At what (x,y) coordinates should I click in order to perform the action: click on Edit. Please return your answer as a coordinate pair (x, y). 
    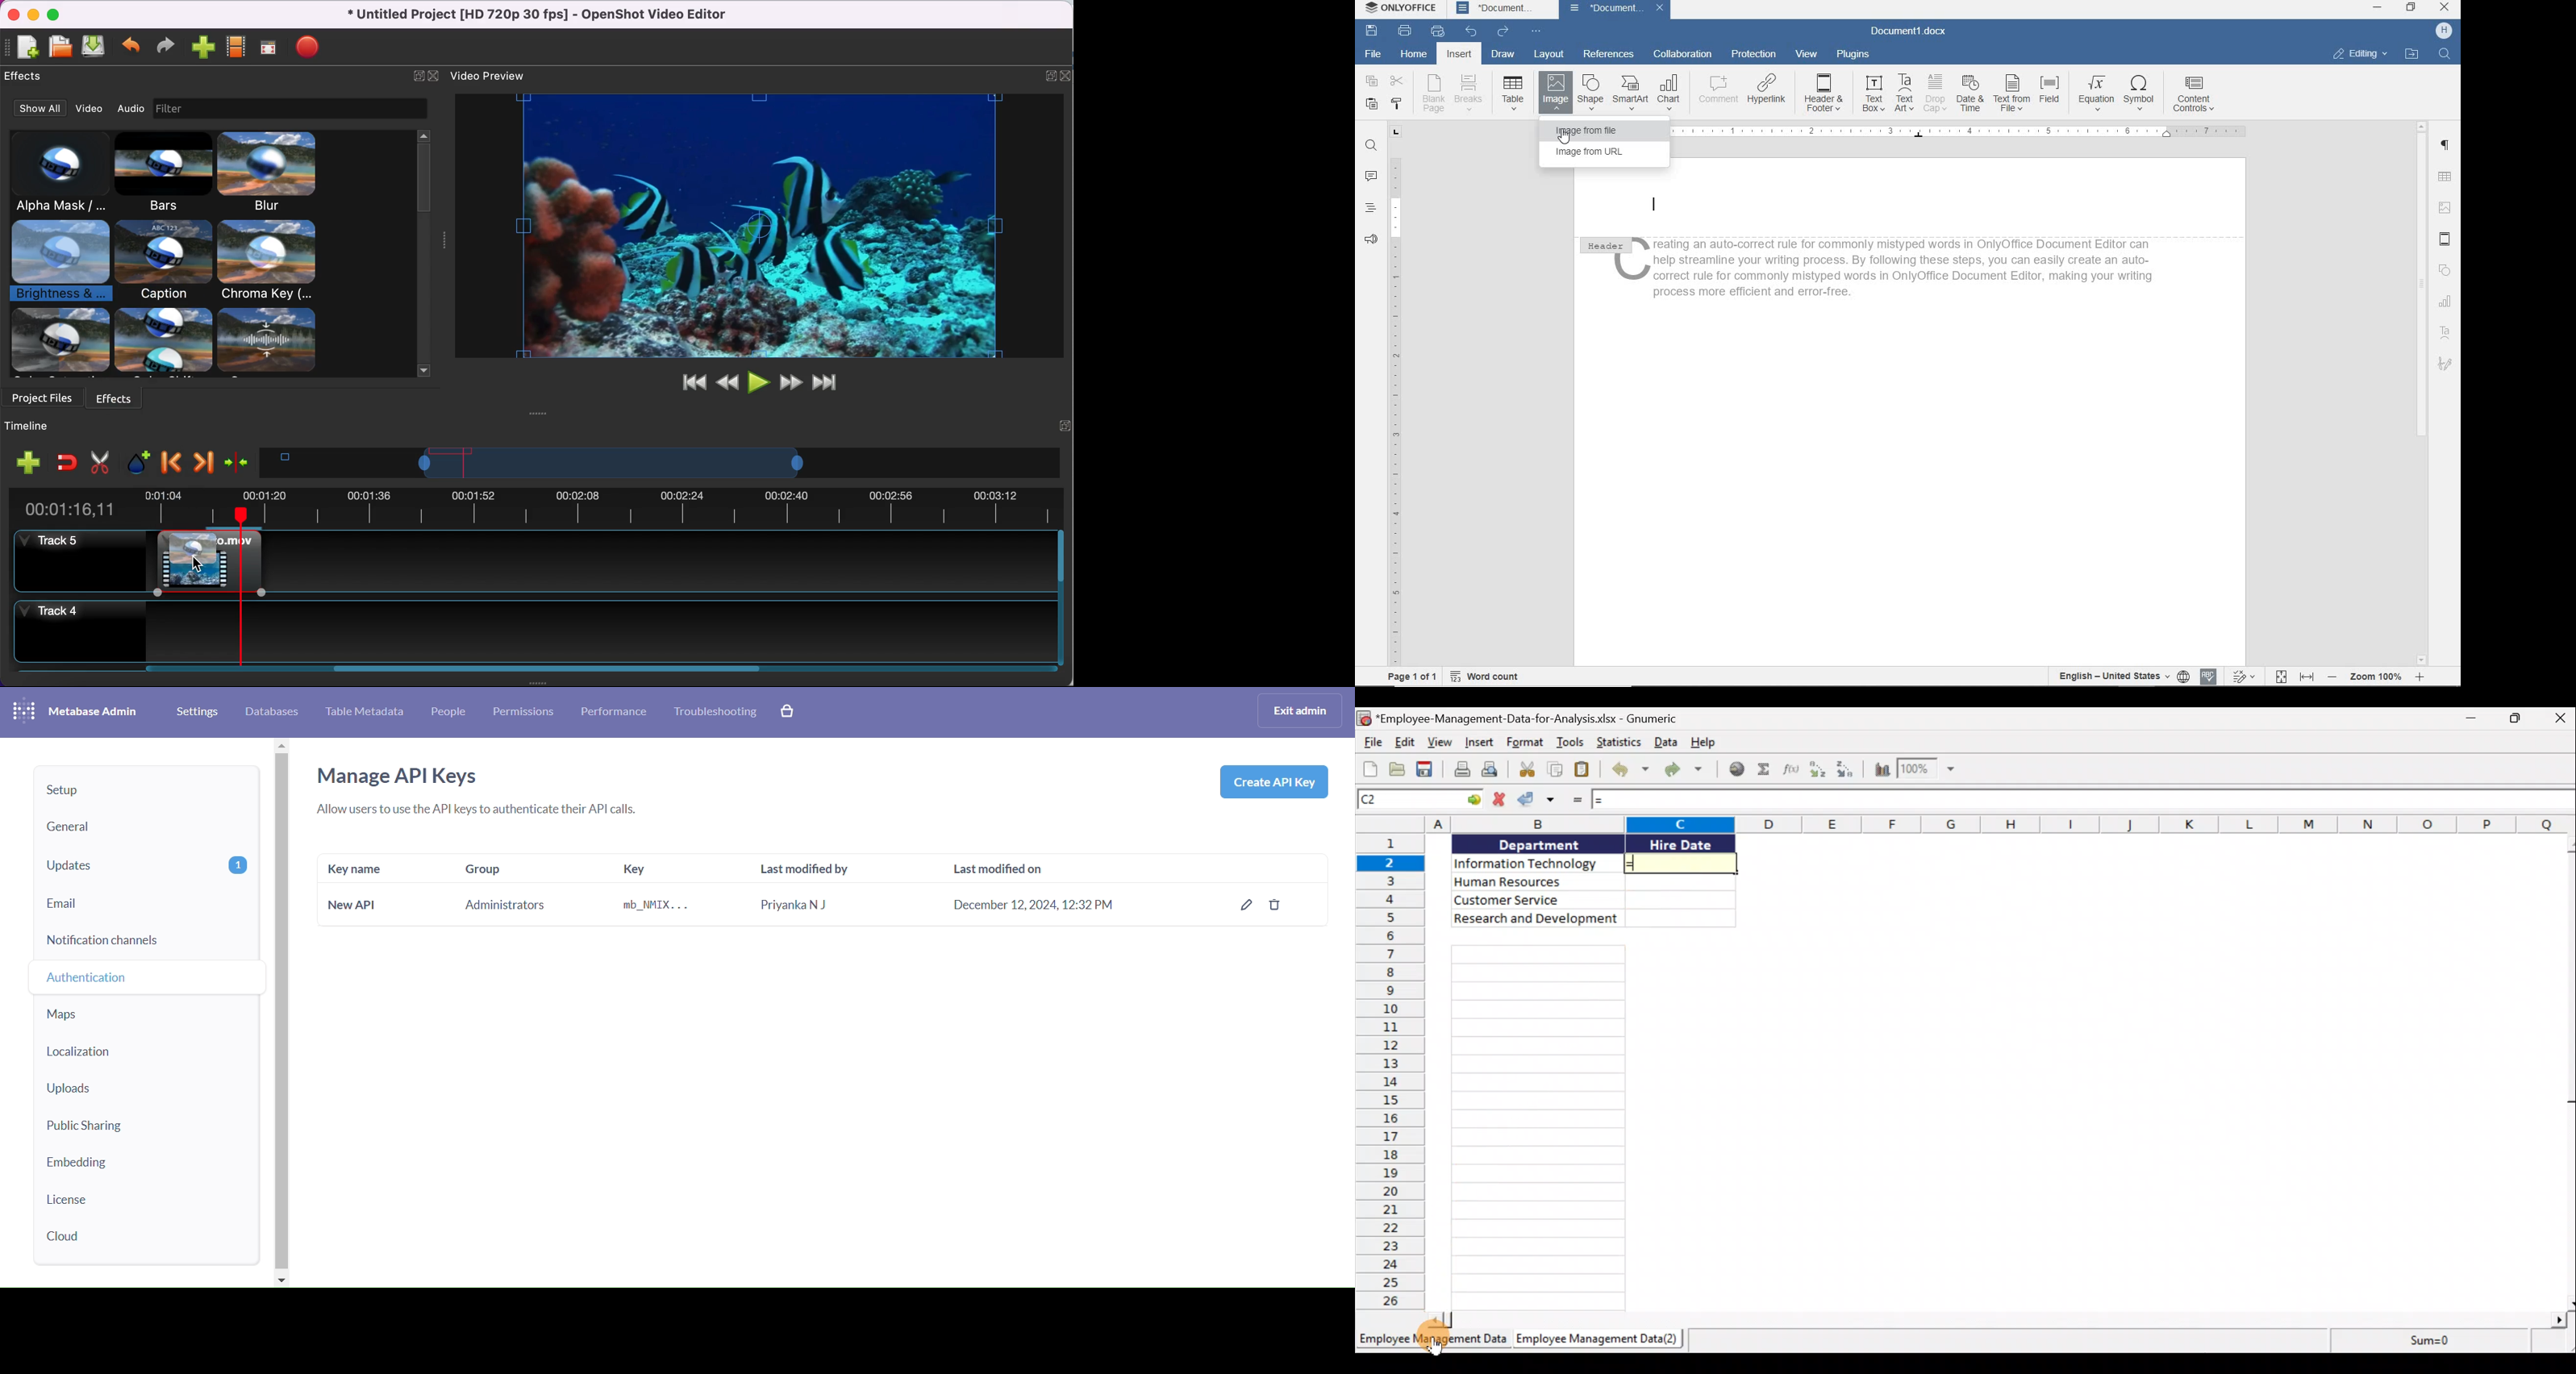
    Looking at the image, I should click on (1404, 742).